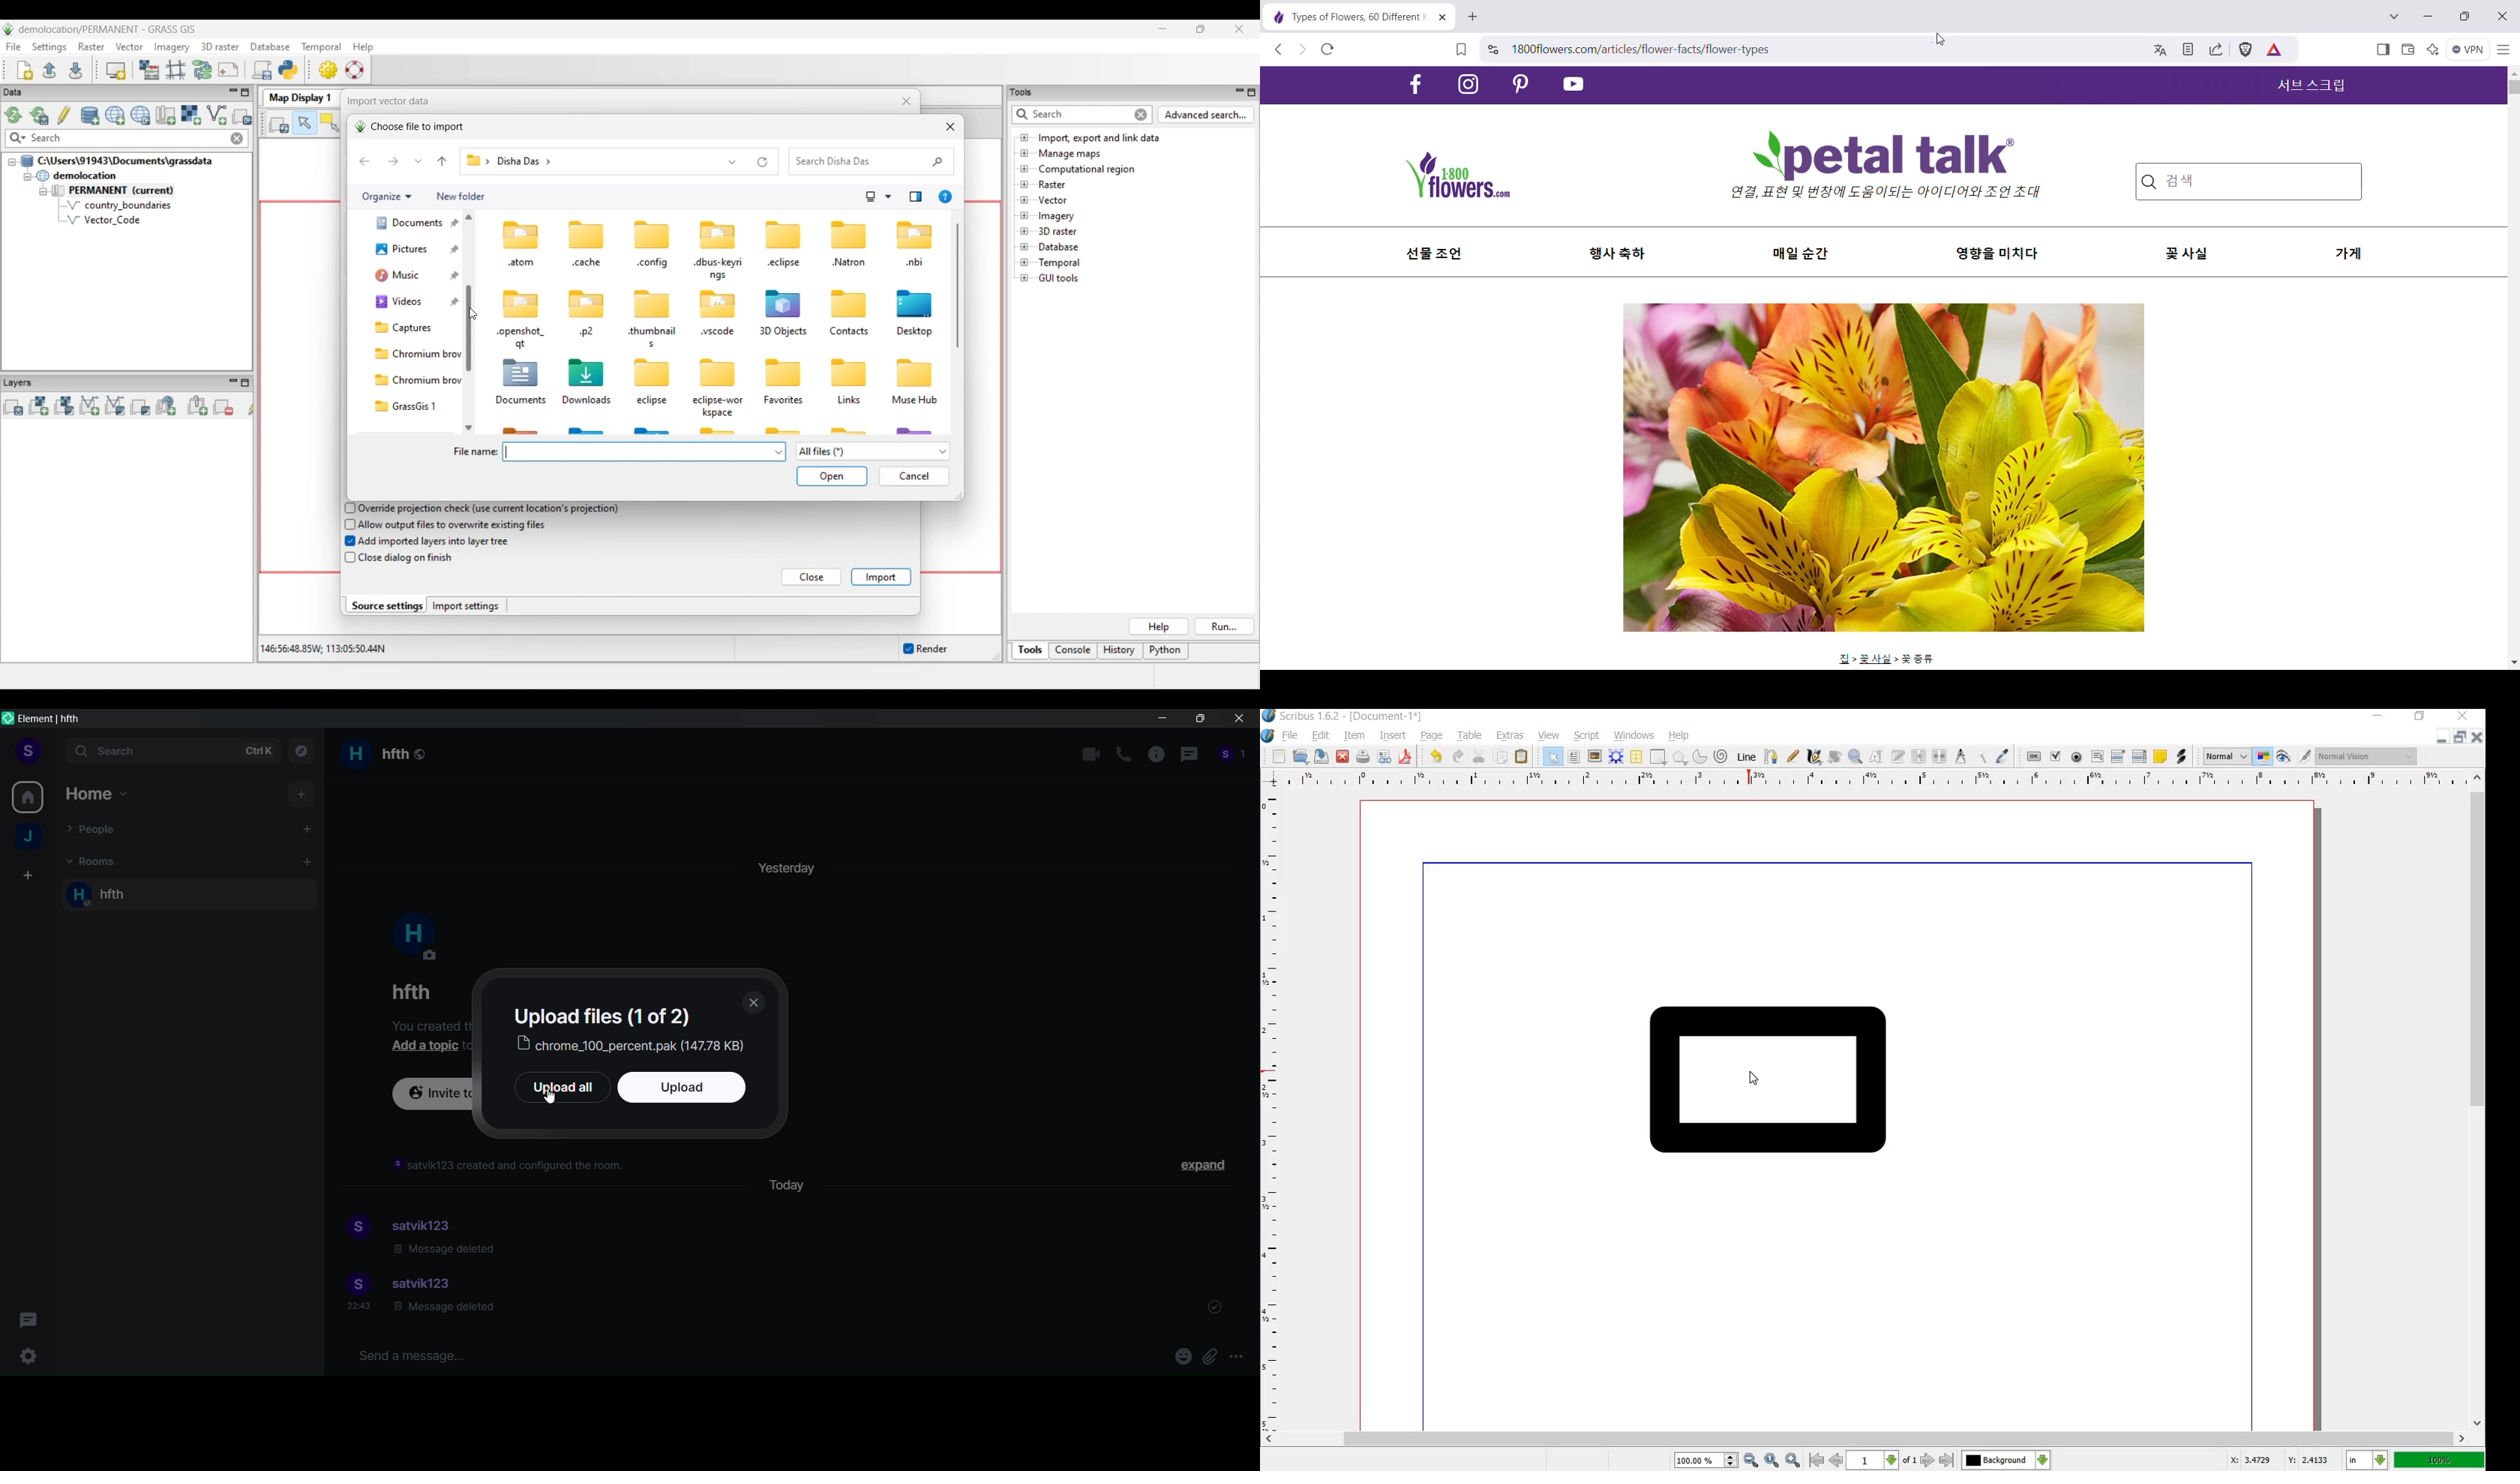  What do you see at coordinates (1865, 1437) in the screenshot?
I see `scrollbar` at bounding box center [1865, 1437].